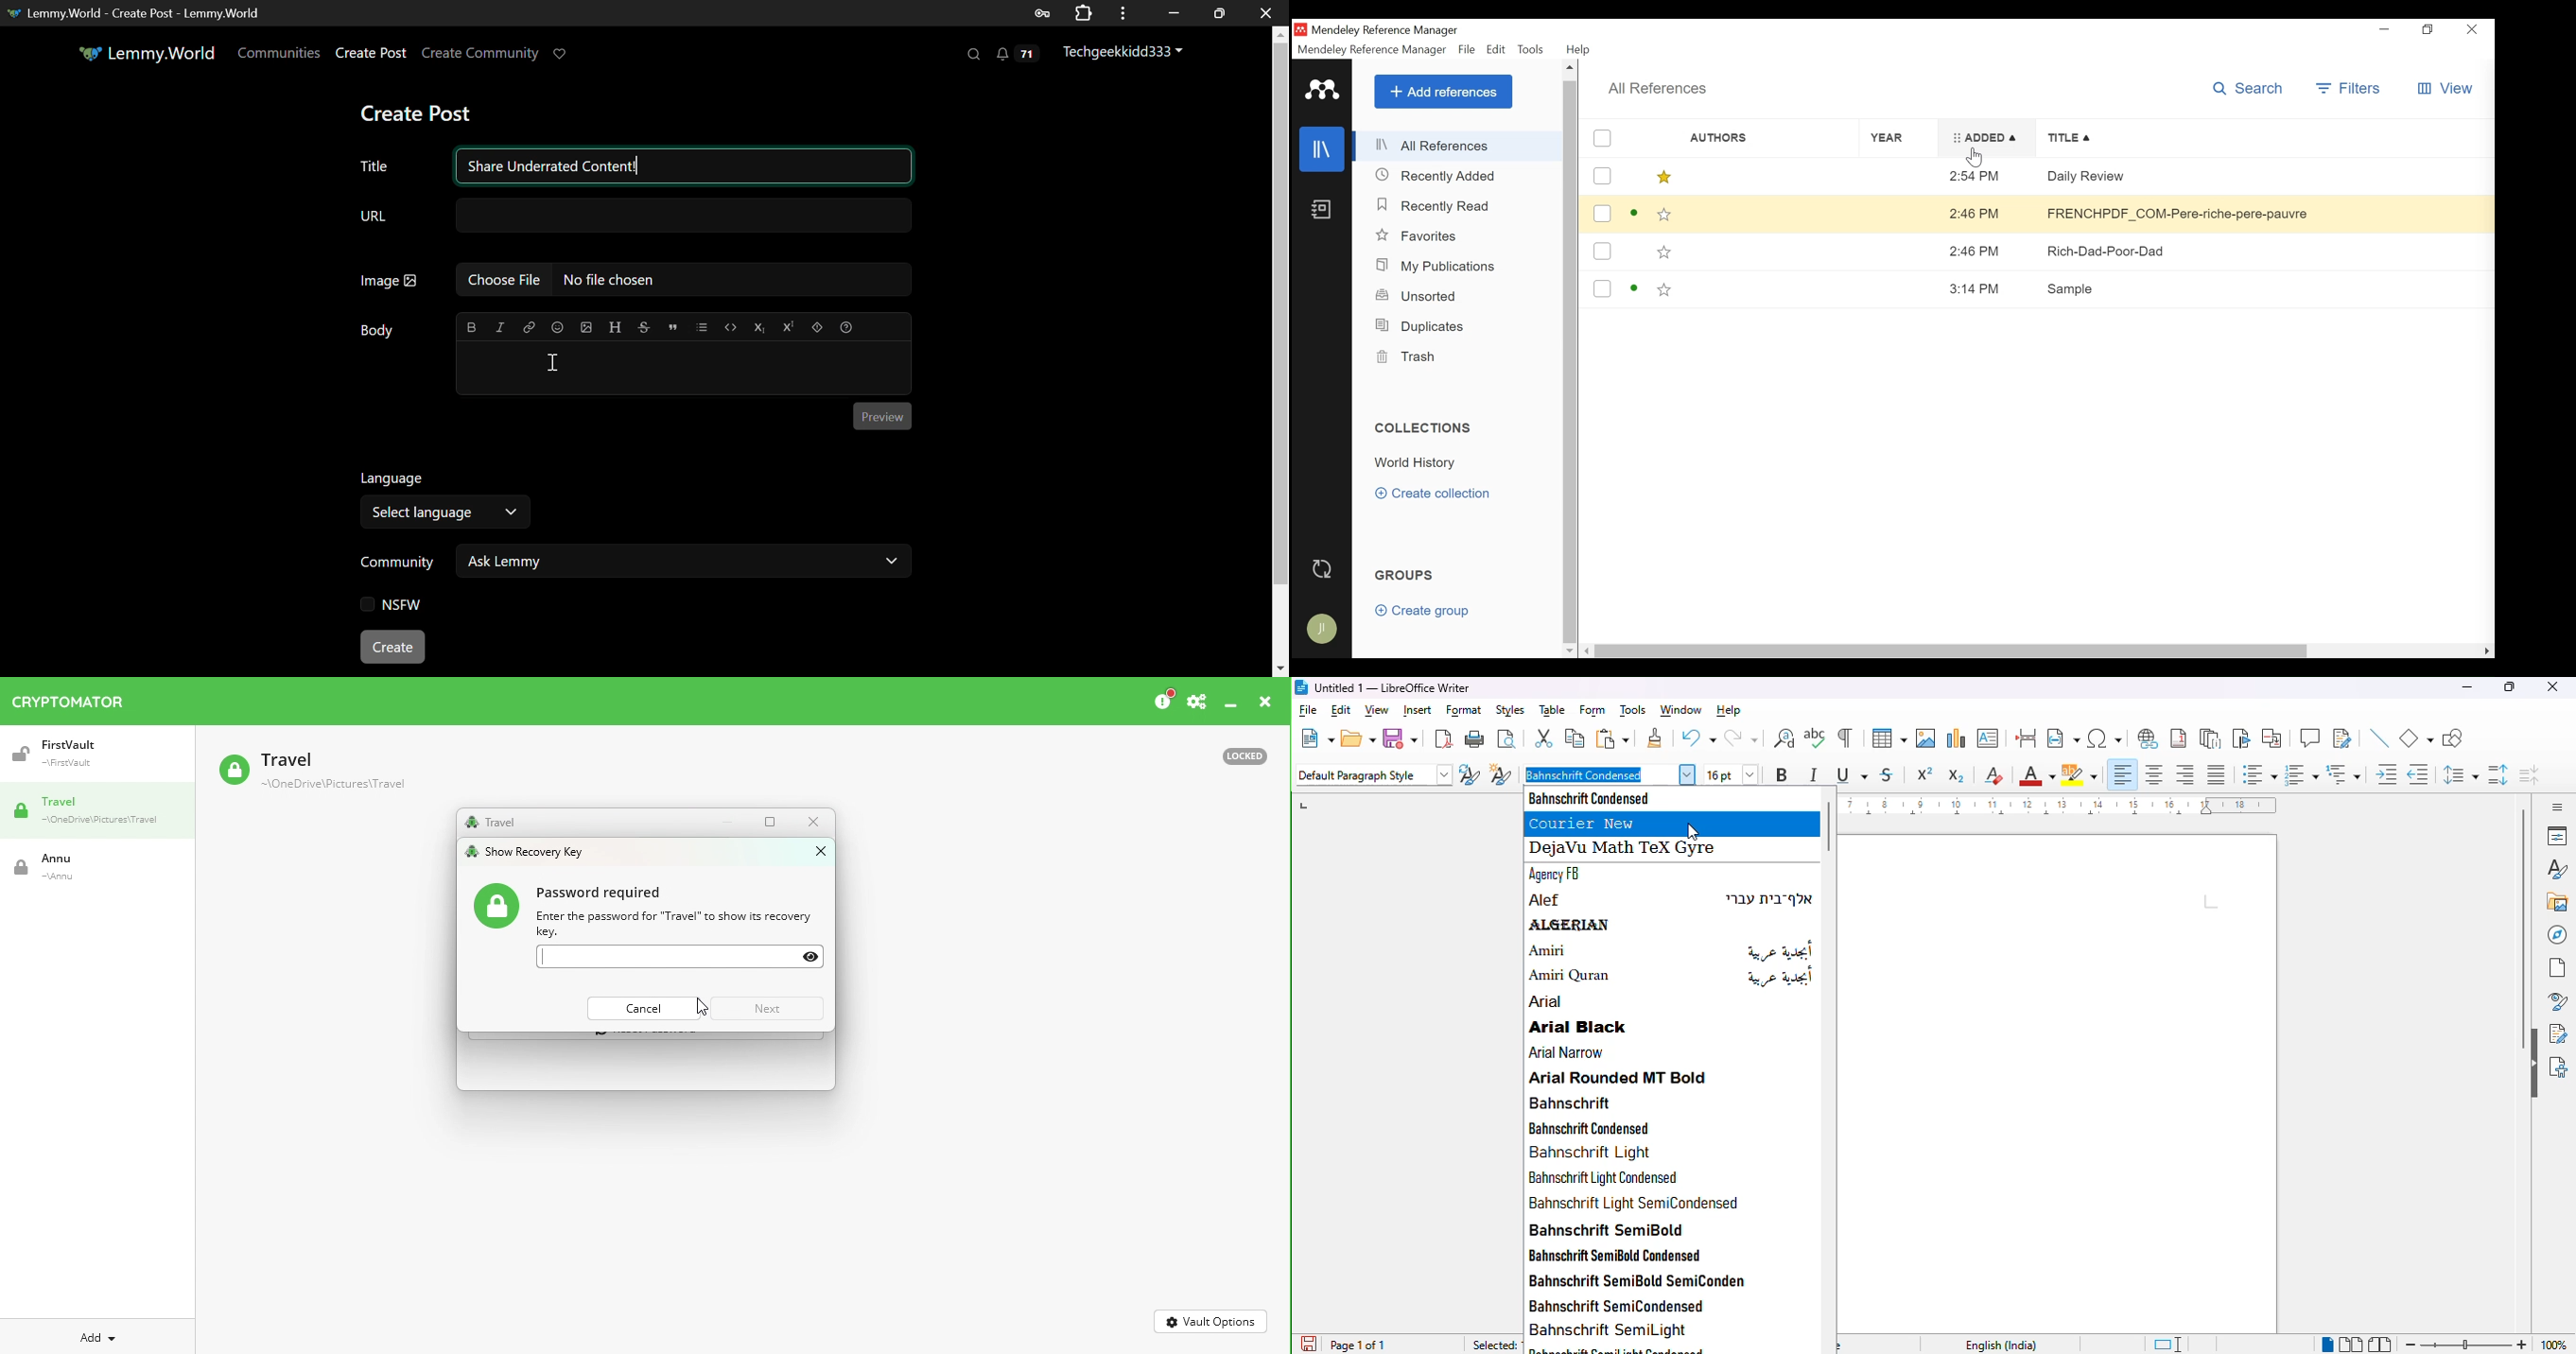 This screenshot has height=1372, width=2576. What do you see at coordinates (1377, 711) in the screenshot?
I see `view` at bounding box center [1377, 711].